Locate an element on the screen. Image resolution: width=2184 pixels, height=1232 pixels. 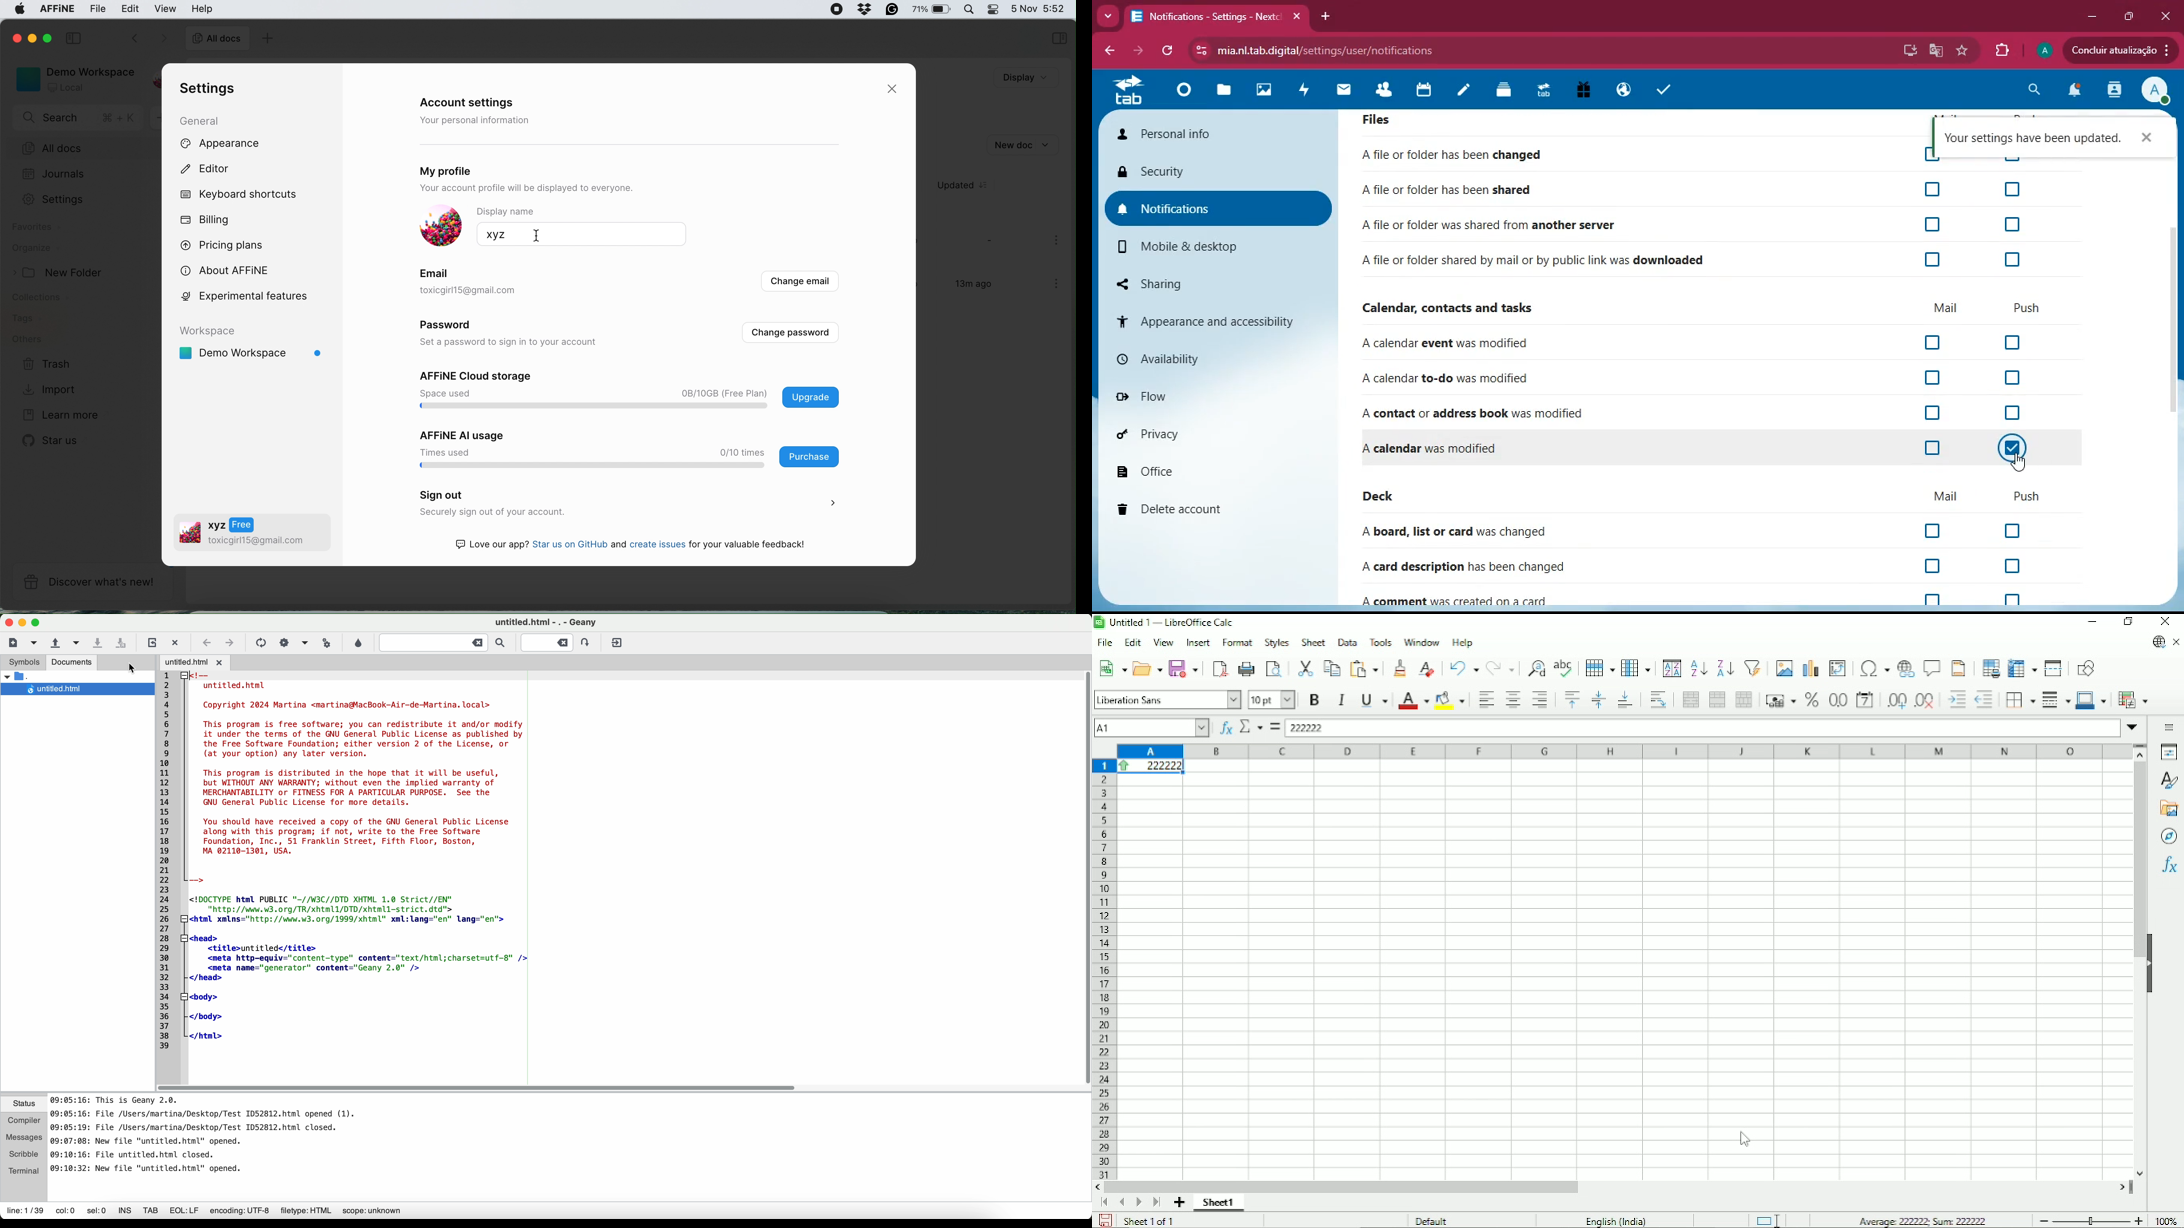
files is located at coordinates (1228, 91).